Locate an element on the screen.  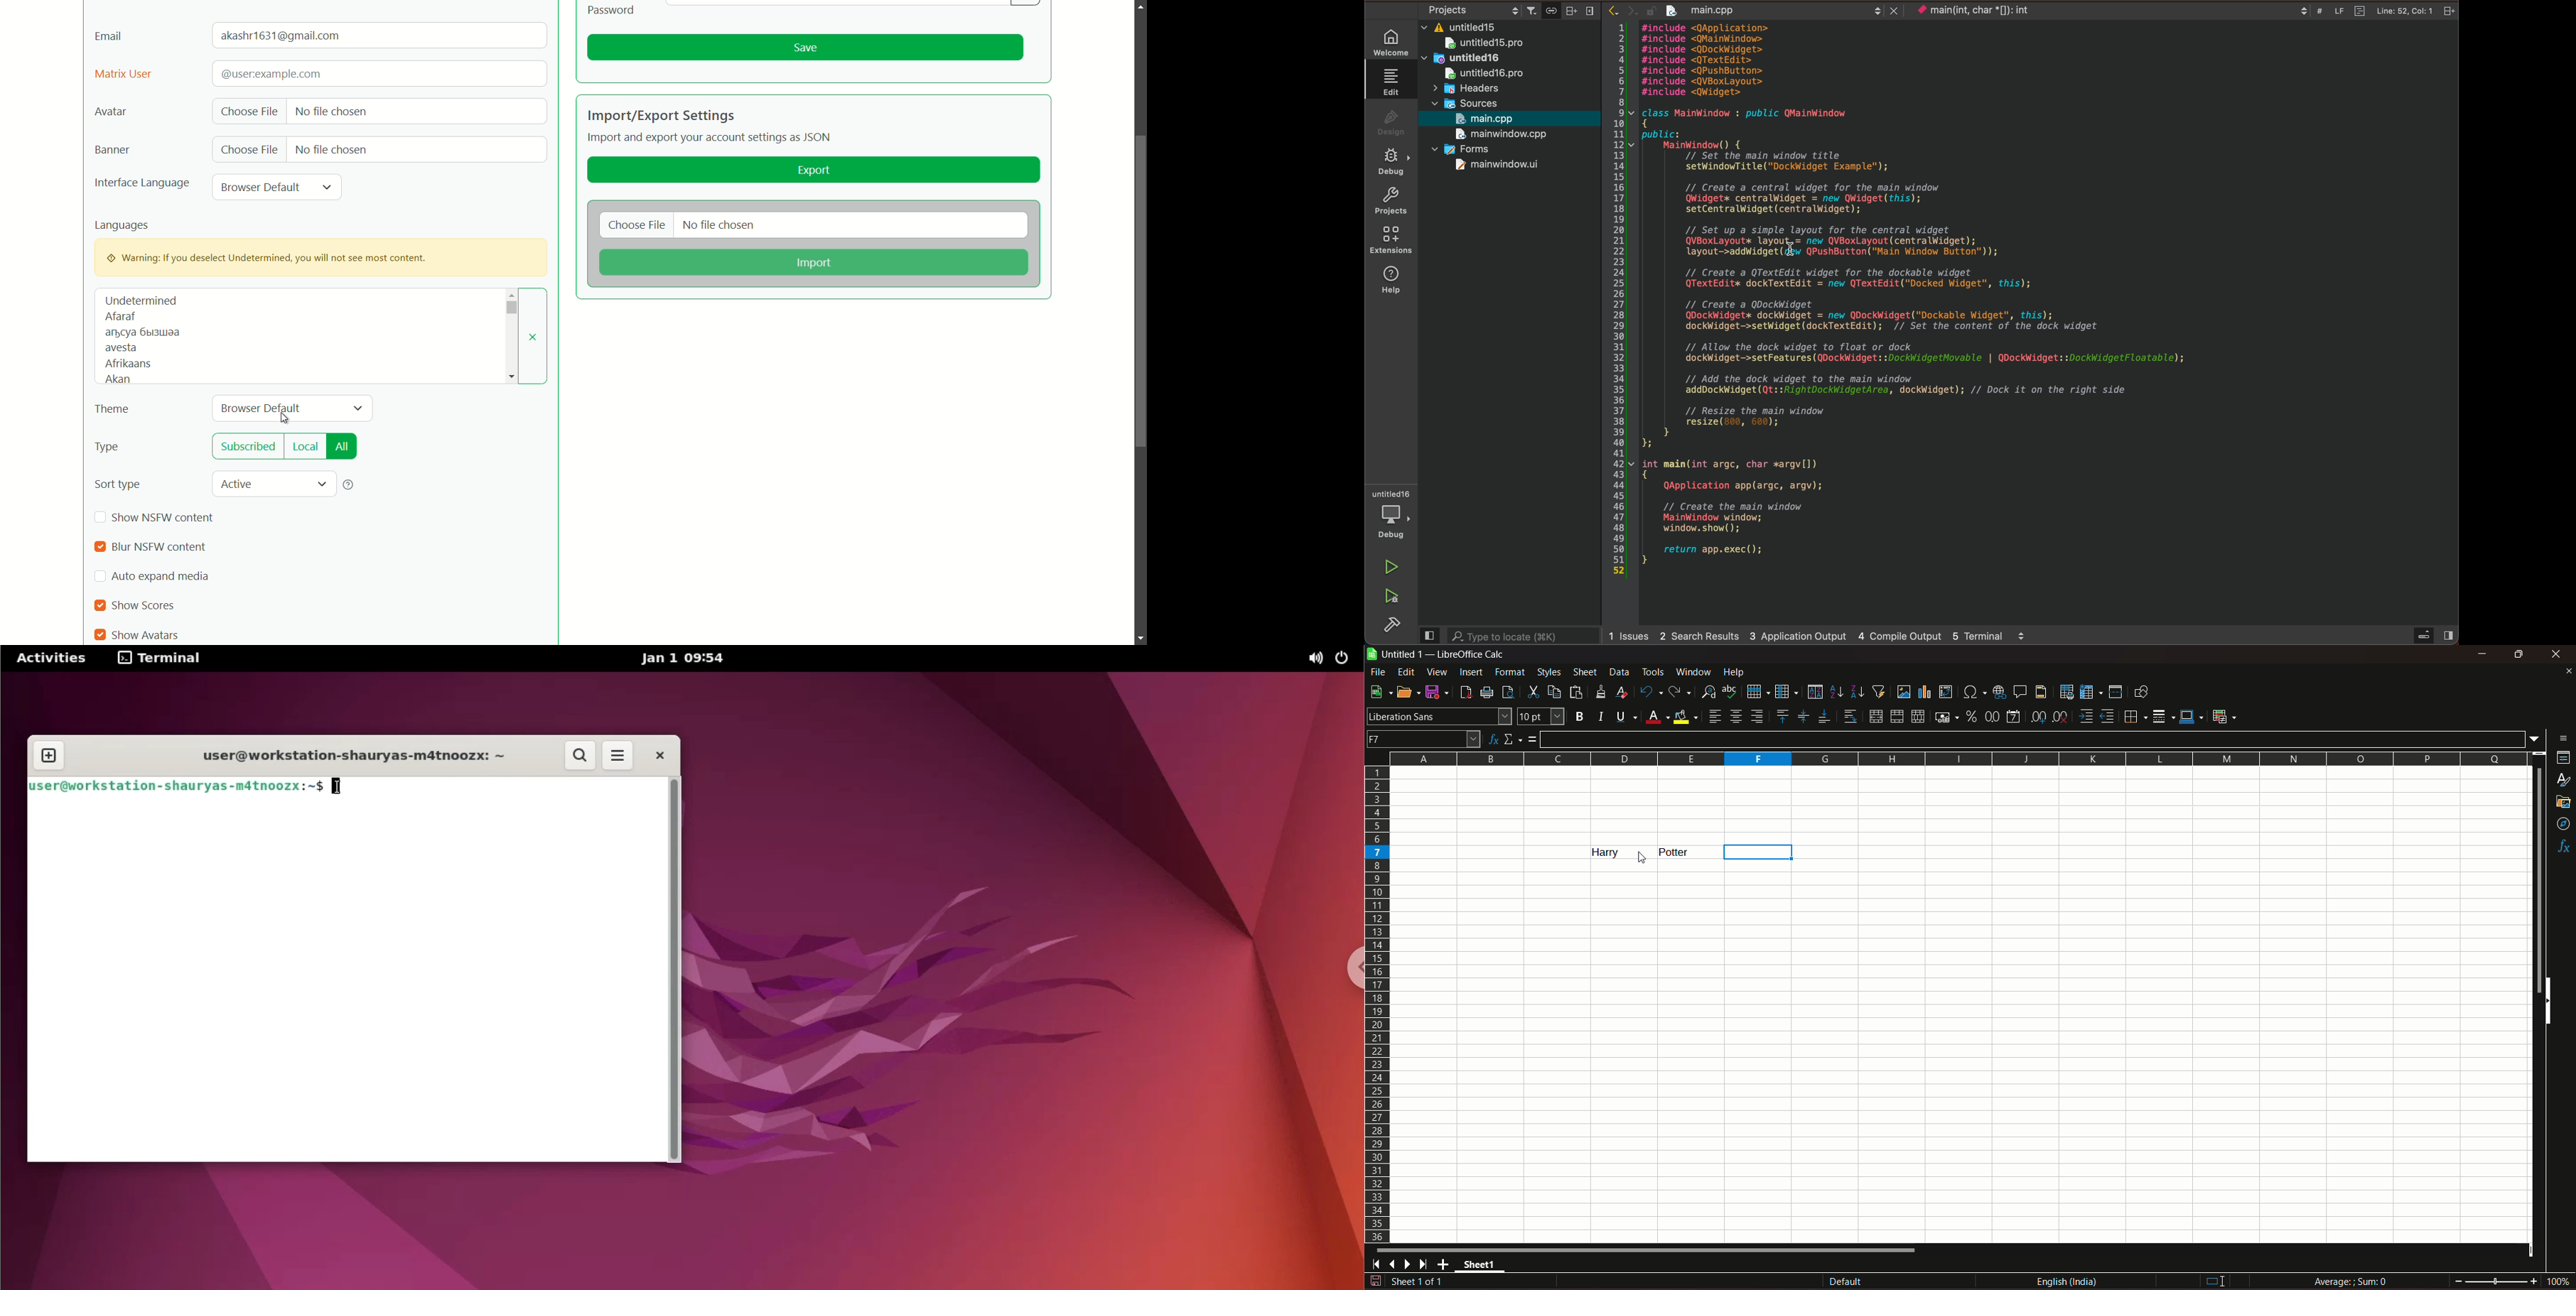
background color is located at coordinates (1686, 716).